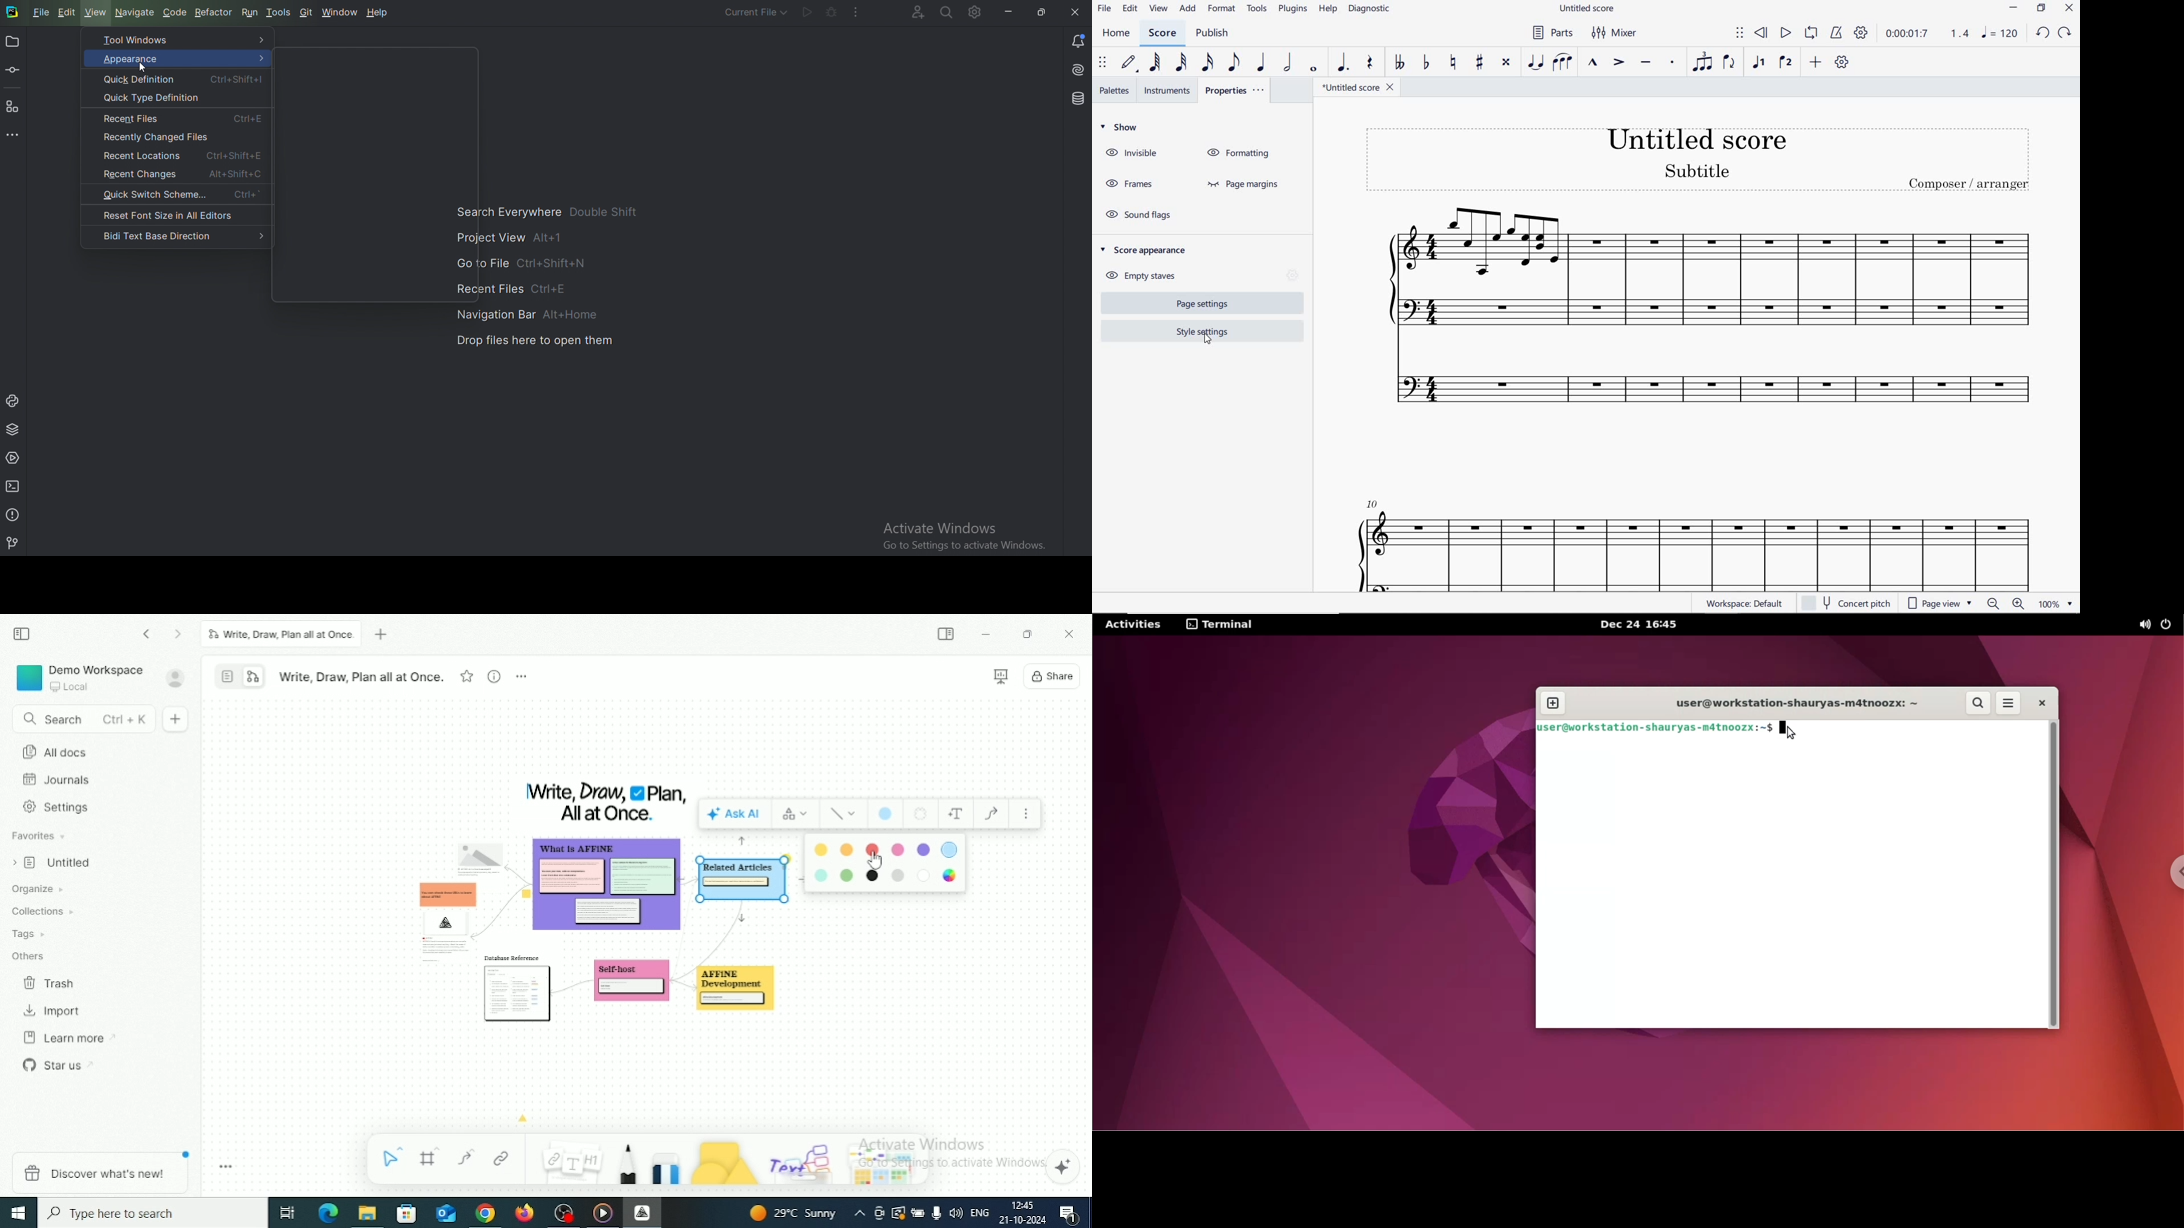 The width and height of the screenshot is (2184, 1232). What do you see at coordinates (1026, 814) in the screenshot?
I see `More` at bounding box center [1026, 814].